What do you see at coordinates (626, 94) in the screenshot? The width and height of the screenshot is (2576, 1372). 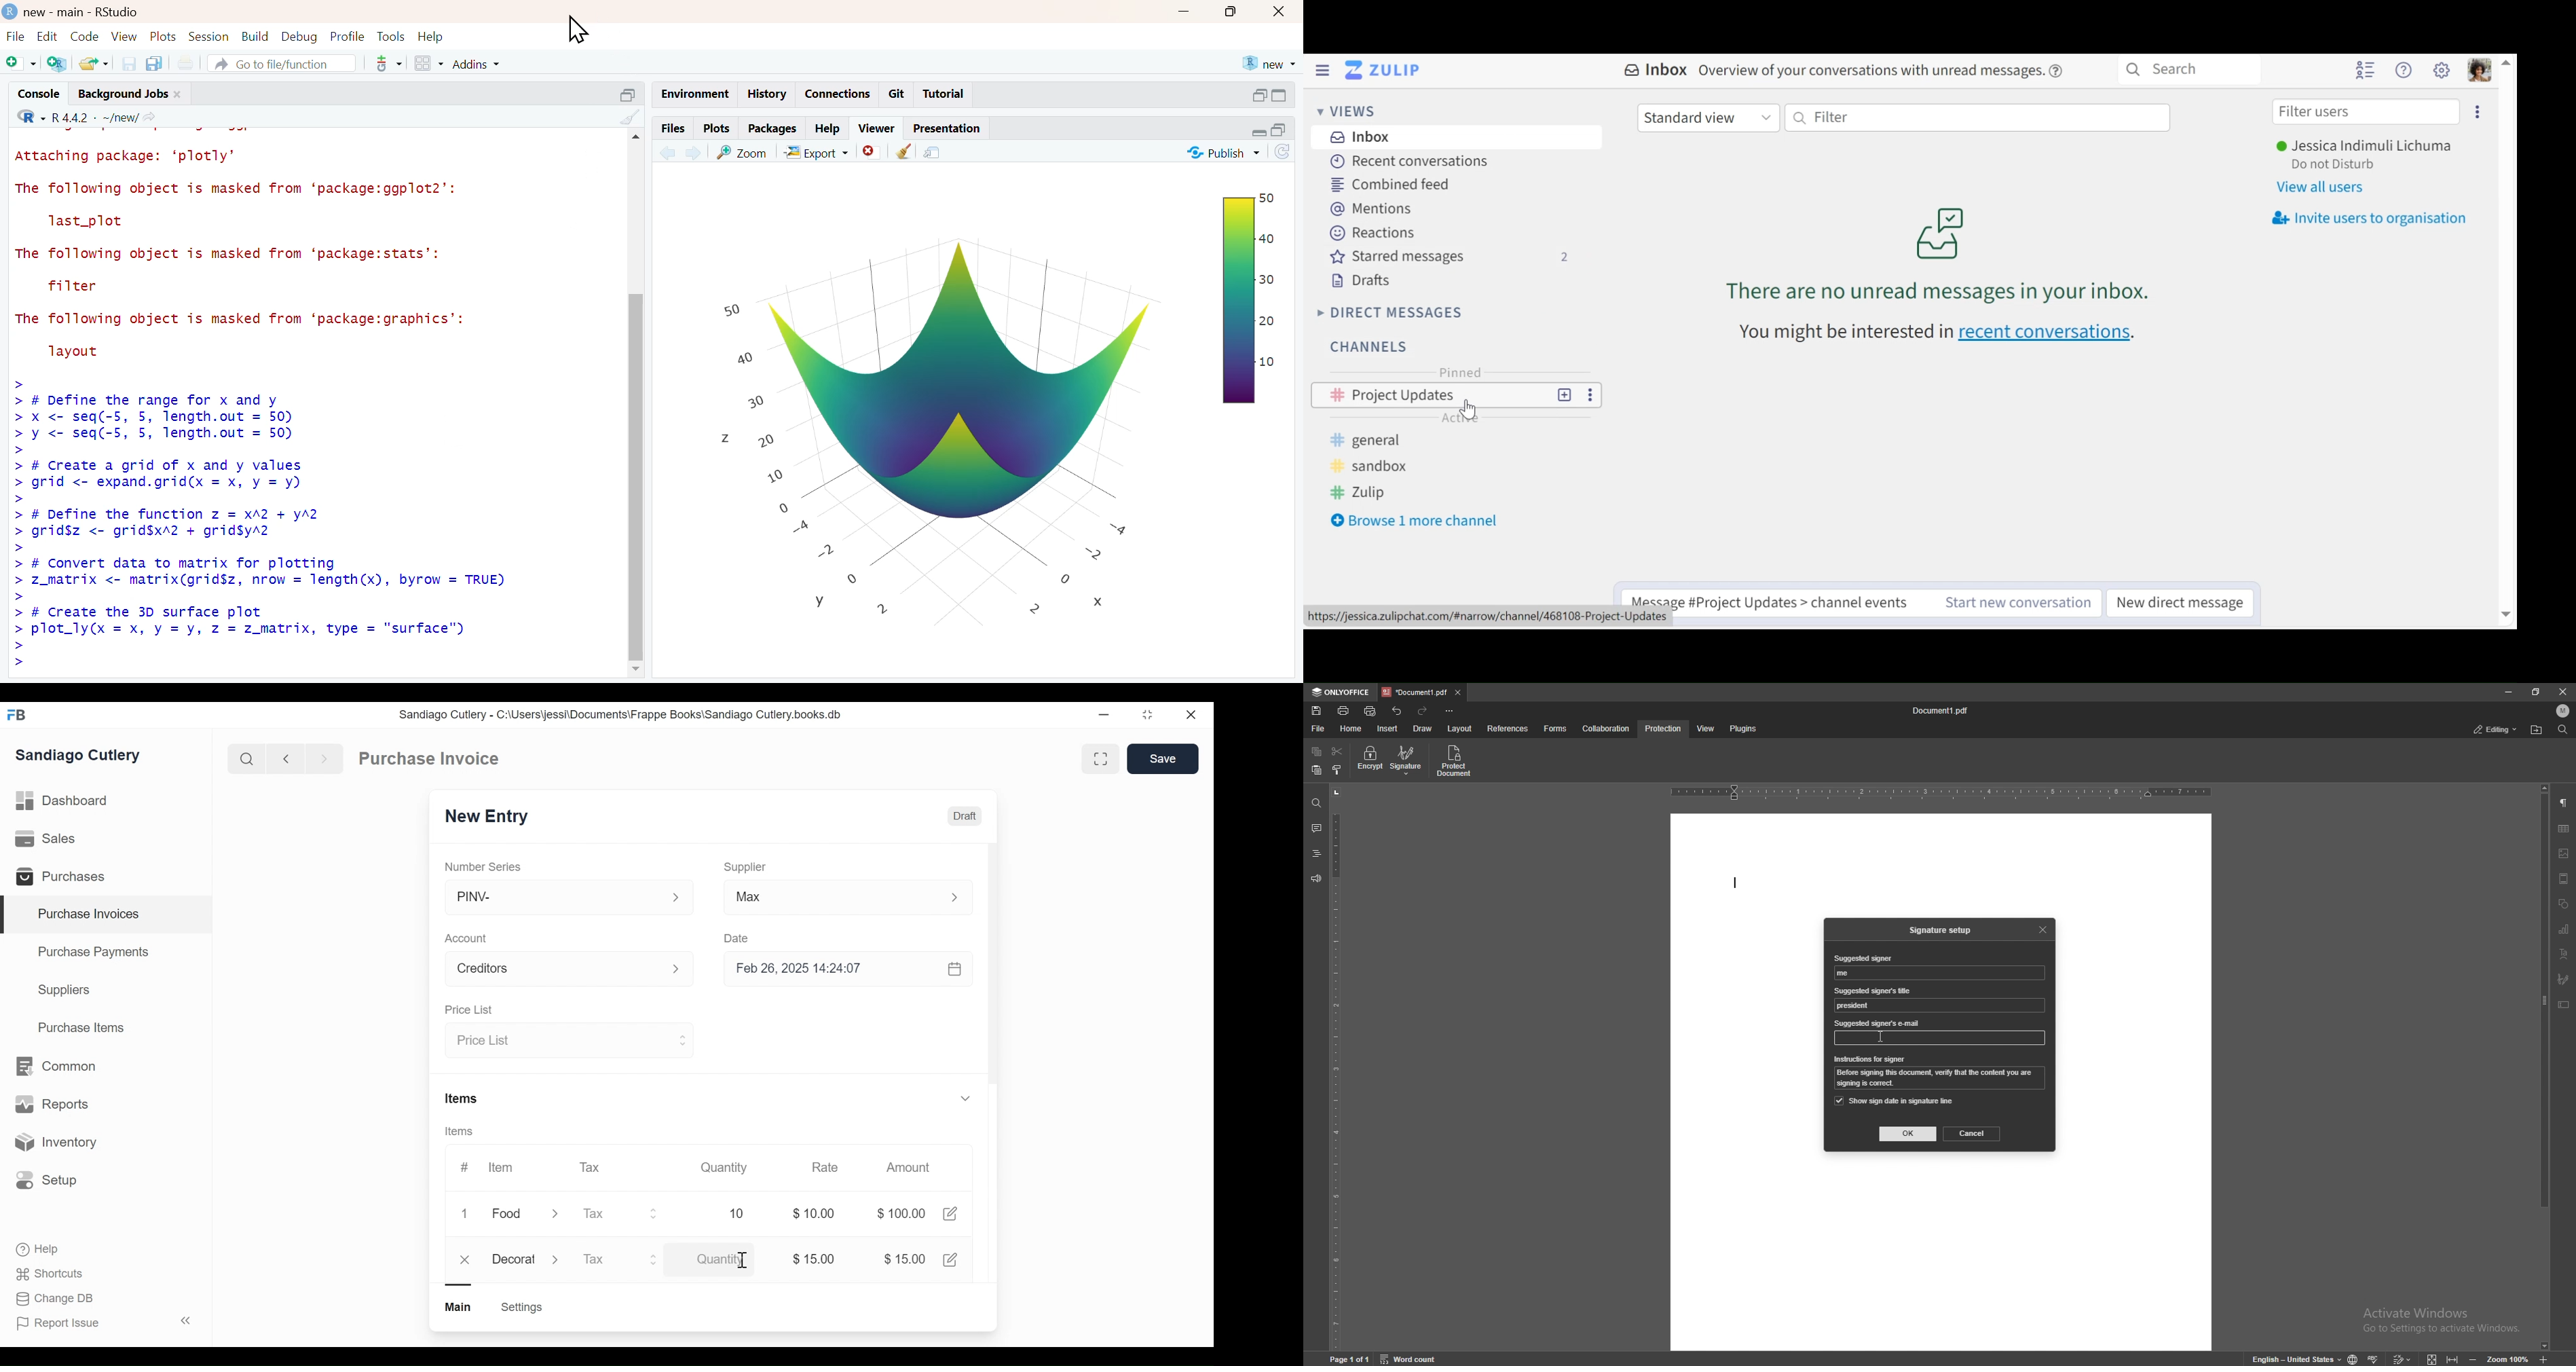 I see `maximize` at bounding box center [626, 94].